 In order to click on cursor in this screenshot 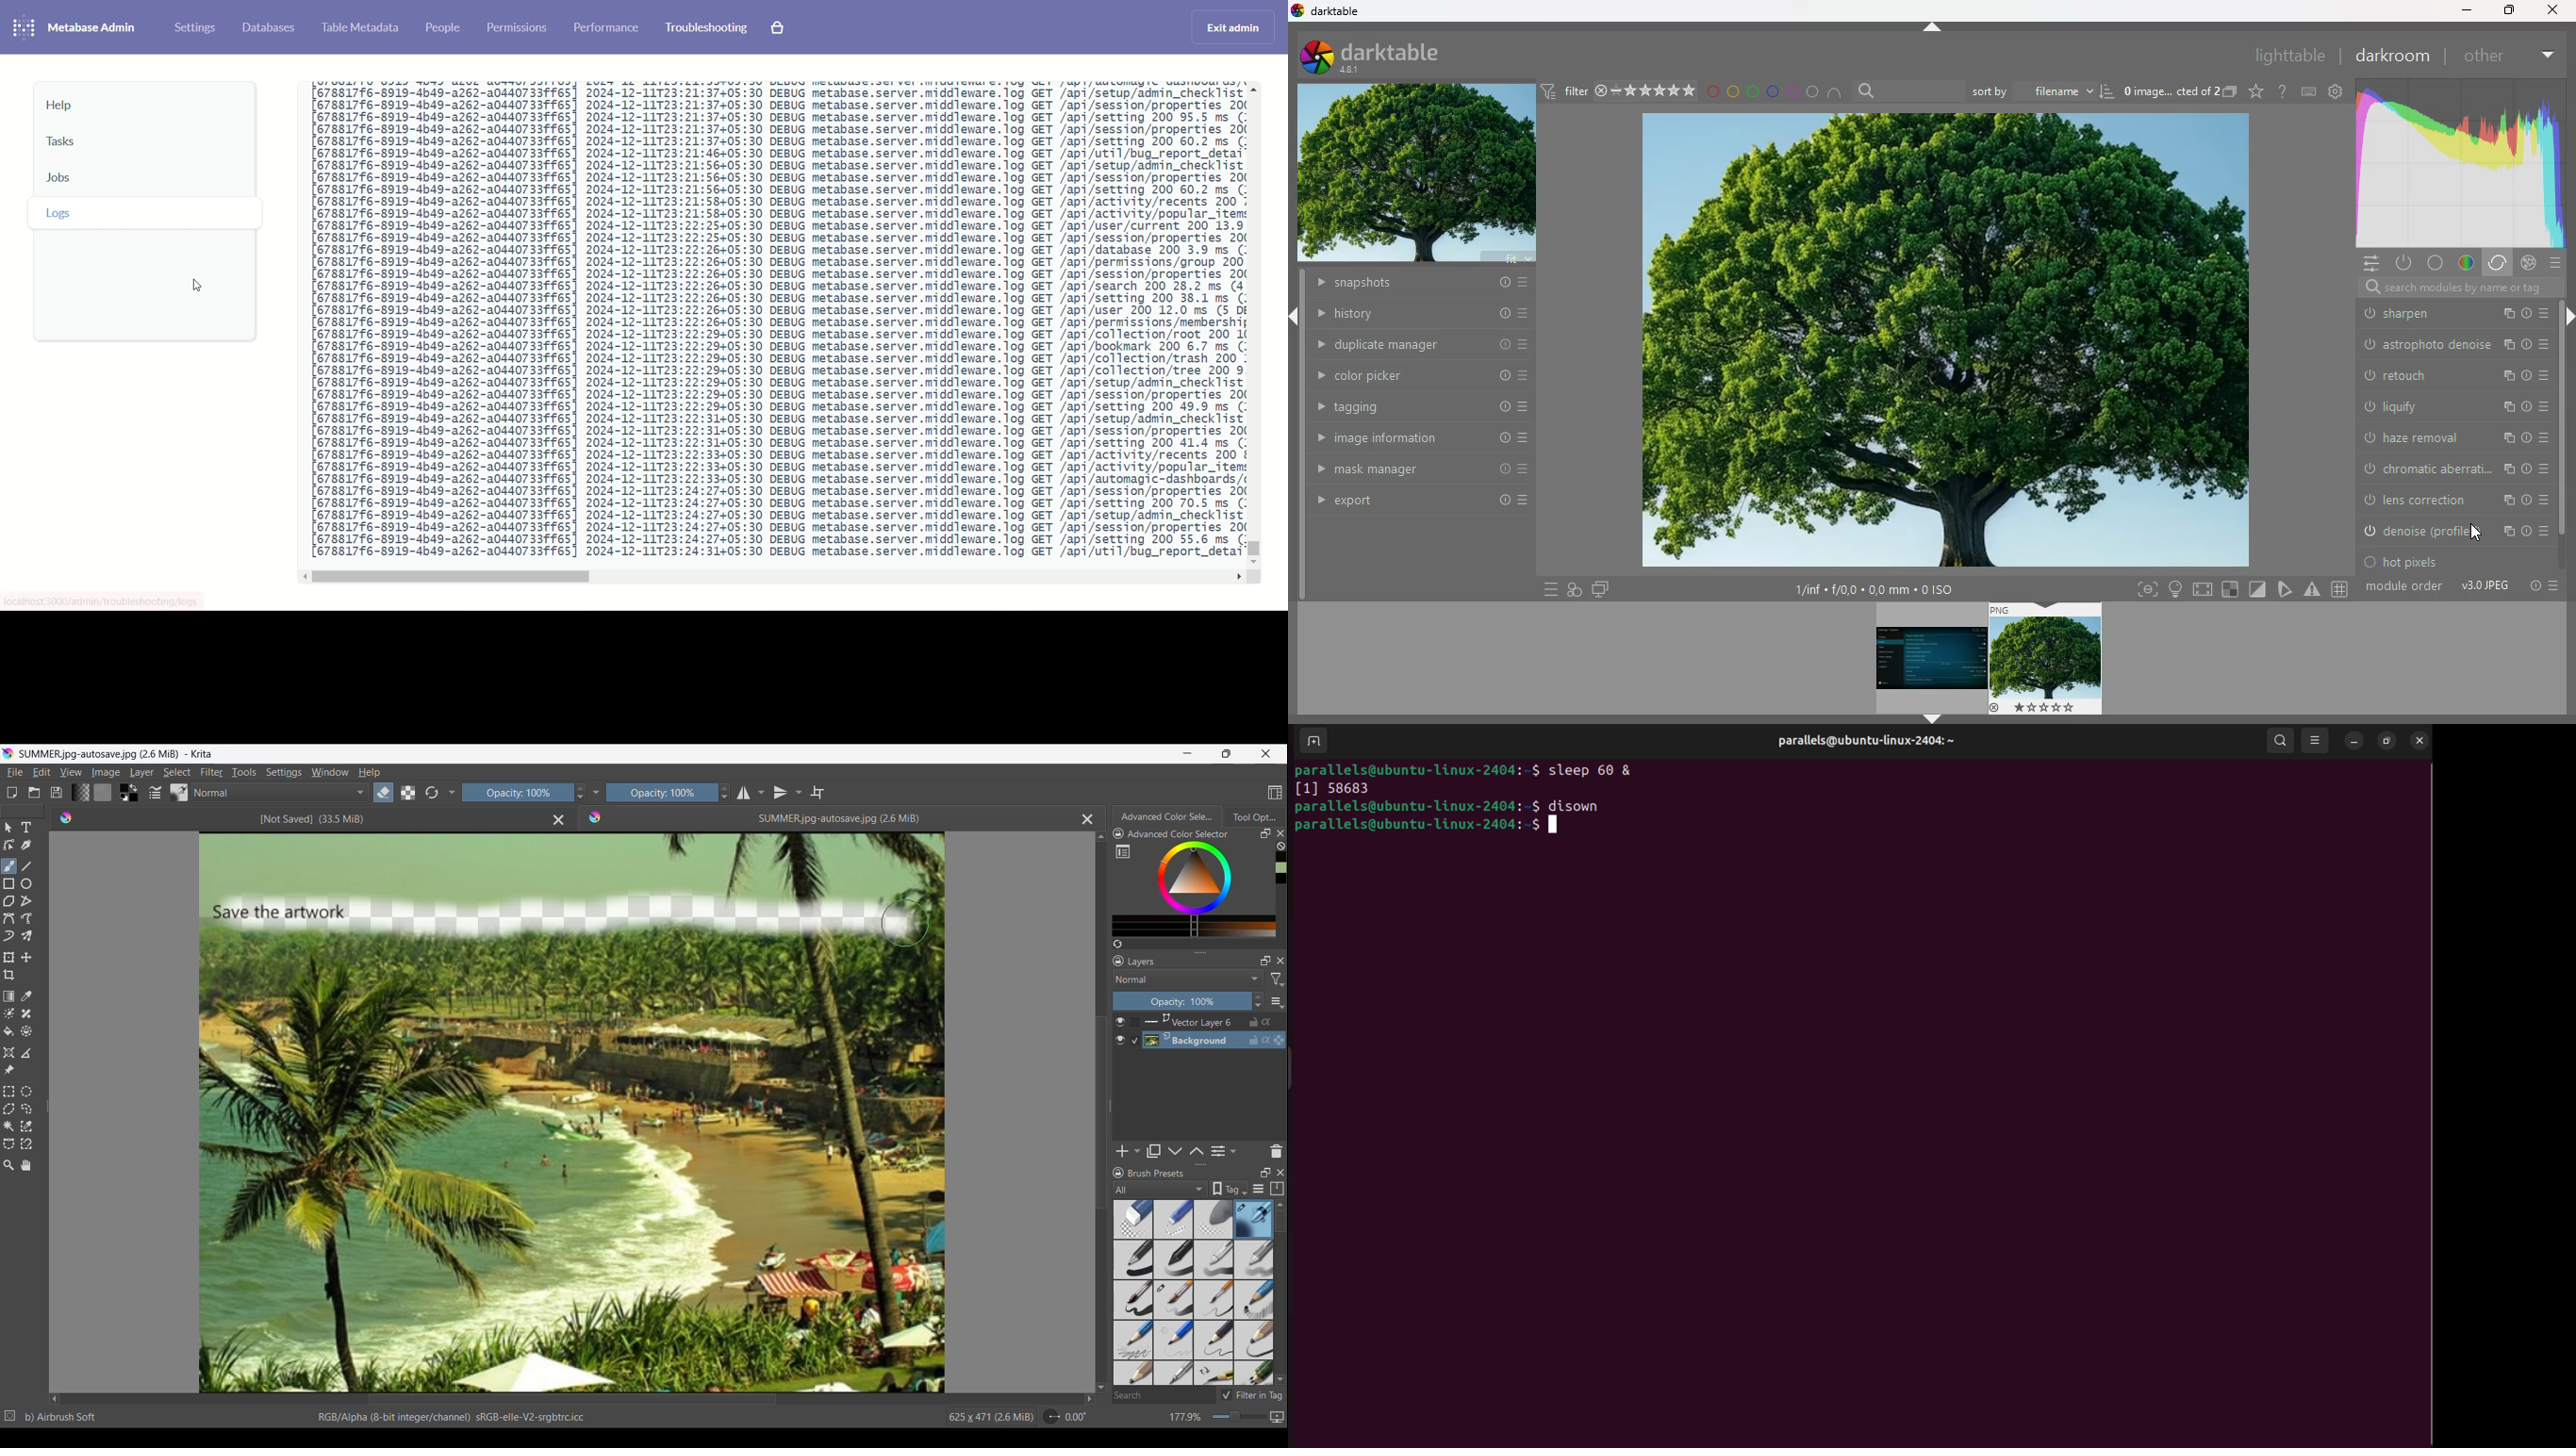, I will do `click(2475, 532)`.